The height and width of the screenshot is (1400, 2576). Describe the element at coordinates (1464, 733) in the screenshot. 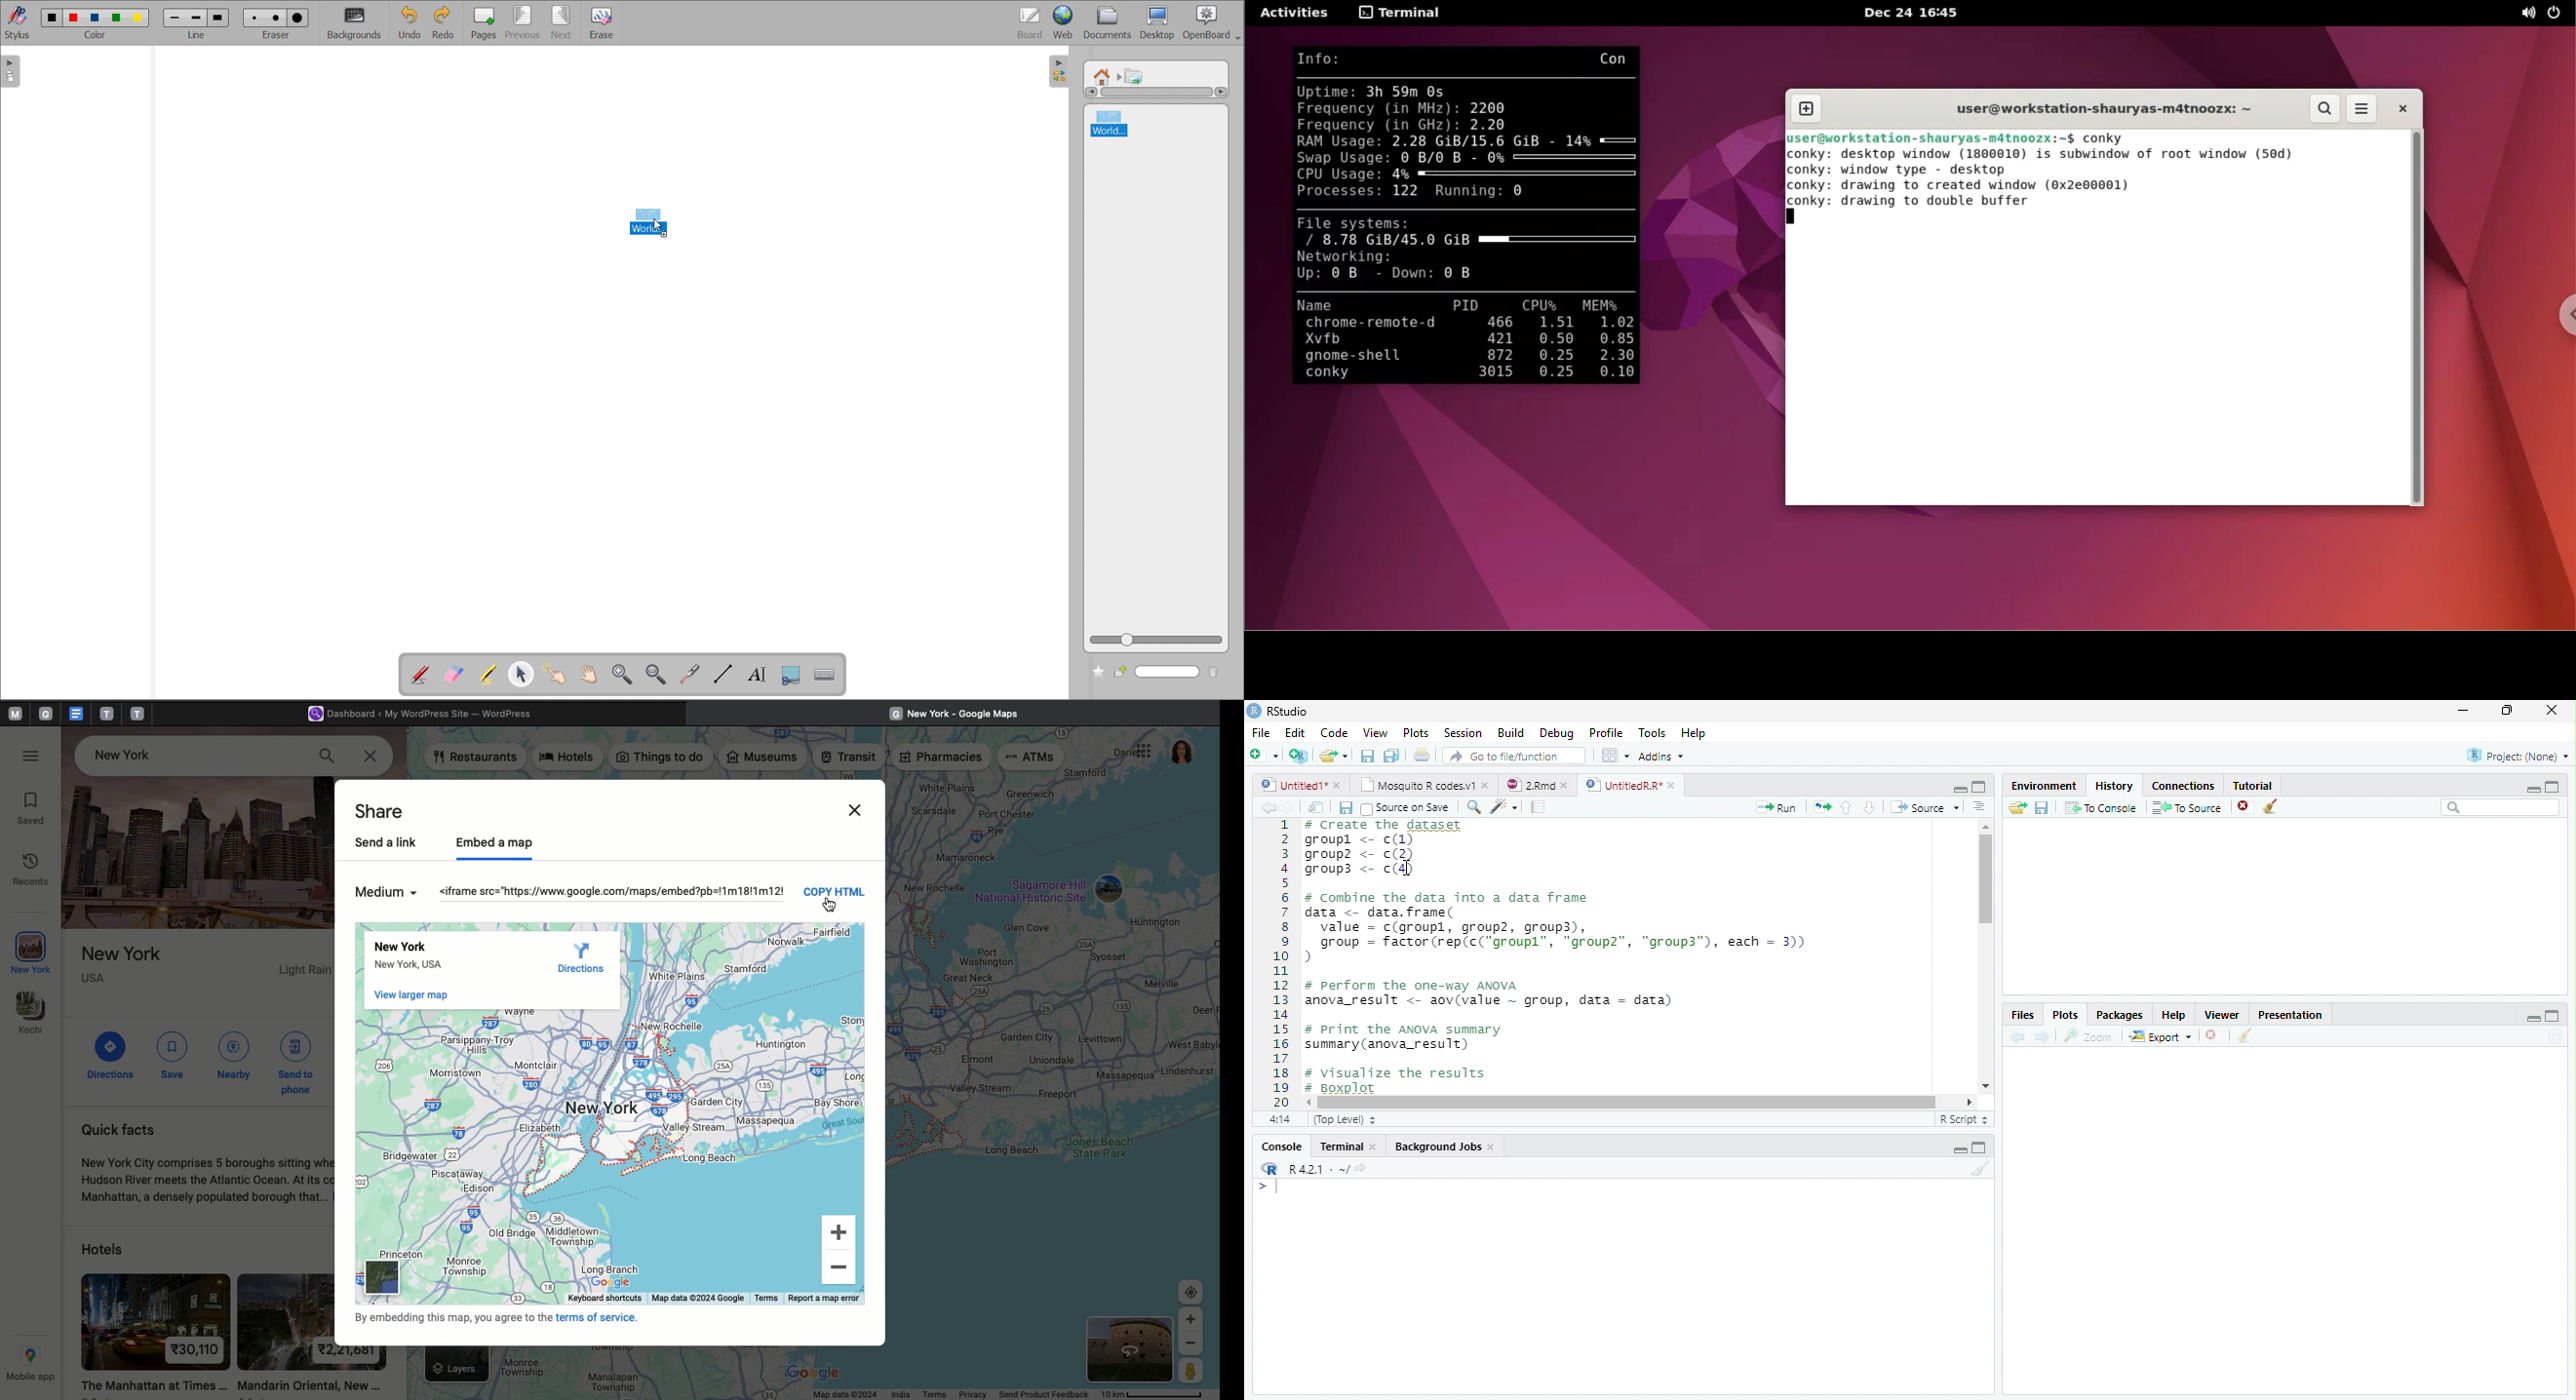

I see `Session` at that location.